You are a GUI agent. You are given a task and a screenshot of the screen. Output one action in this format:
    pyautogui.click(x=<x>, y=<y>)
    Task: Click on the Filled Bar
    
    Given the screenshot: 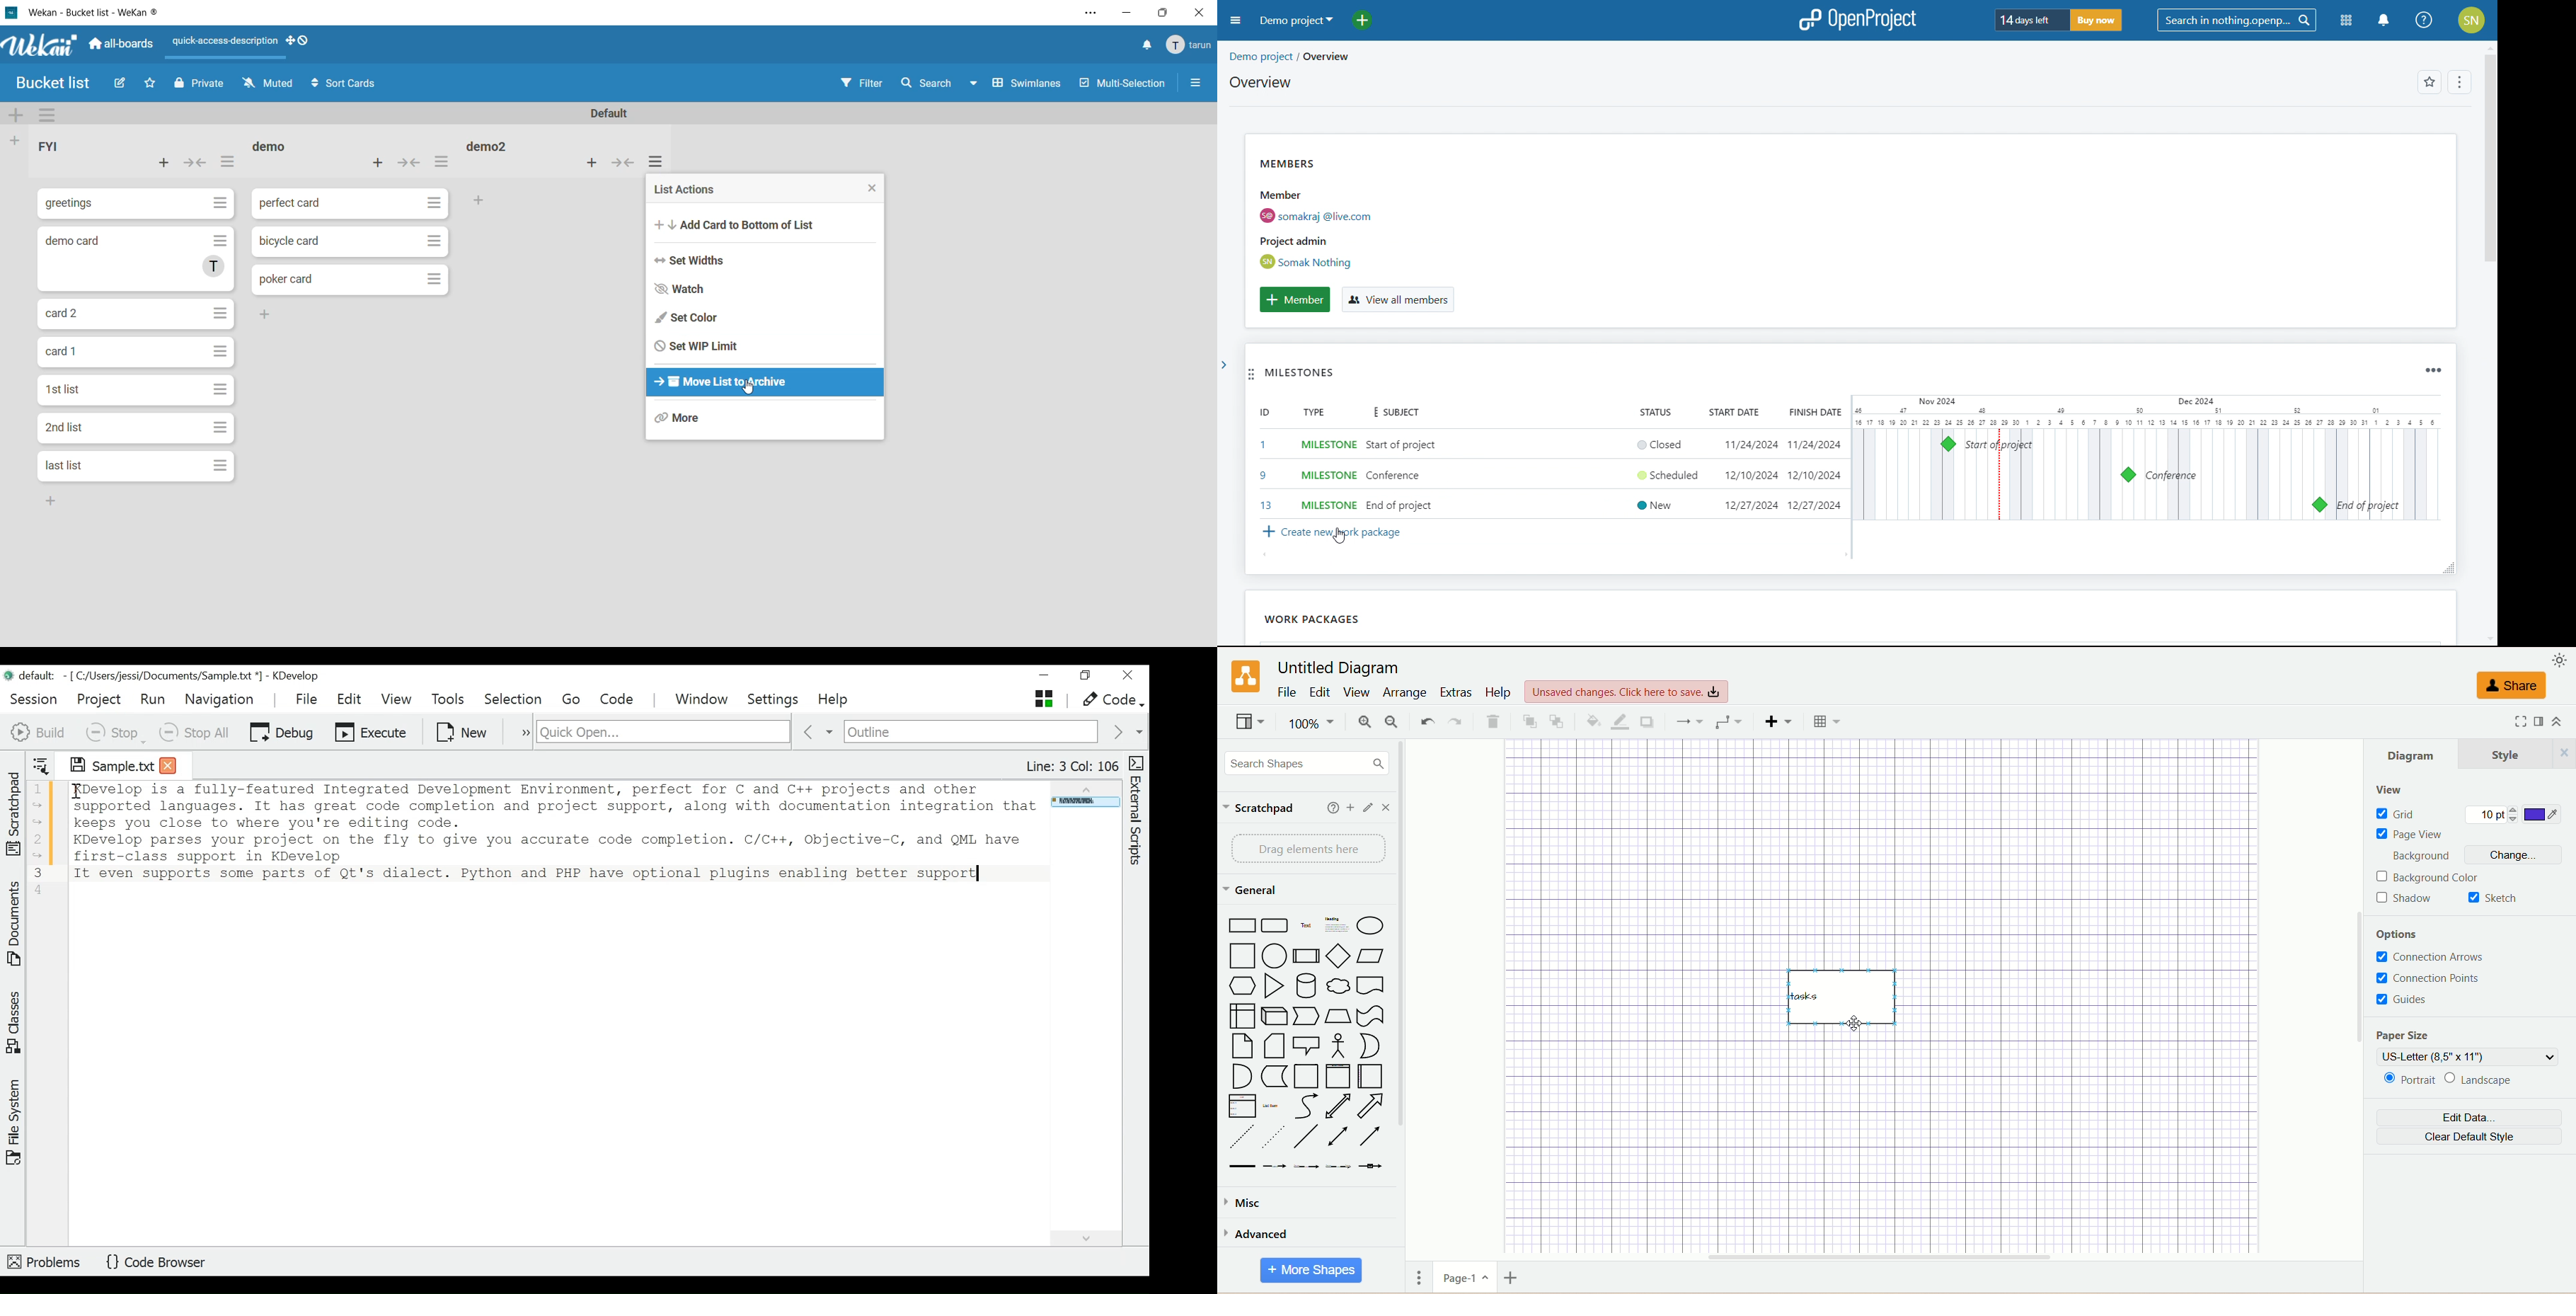 What is the action you would take?
    pyautogui.click(x=1242, y=1167)
    